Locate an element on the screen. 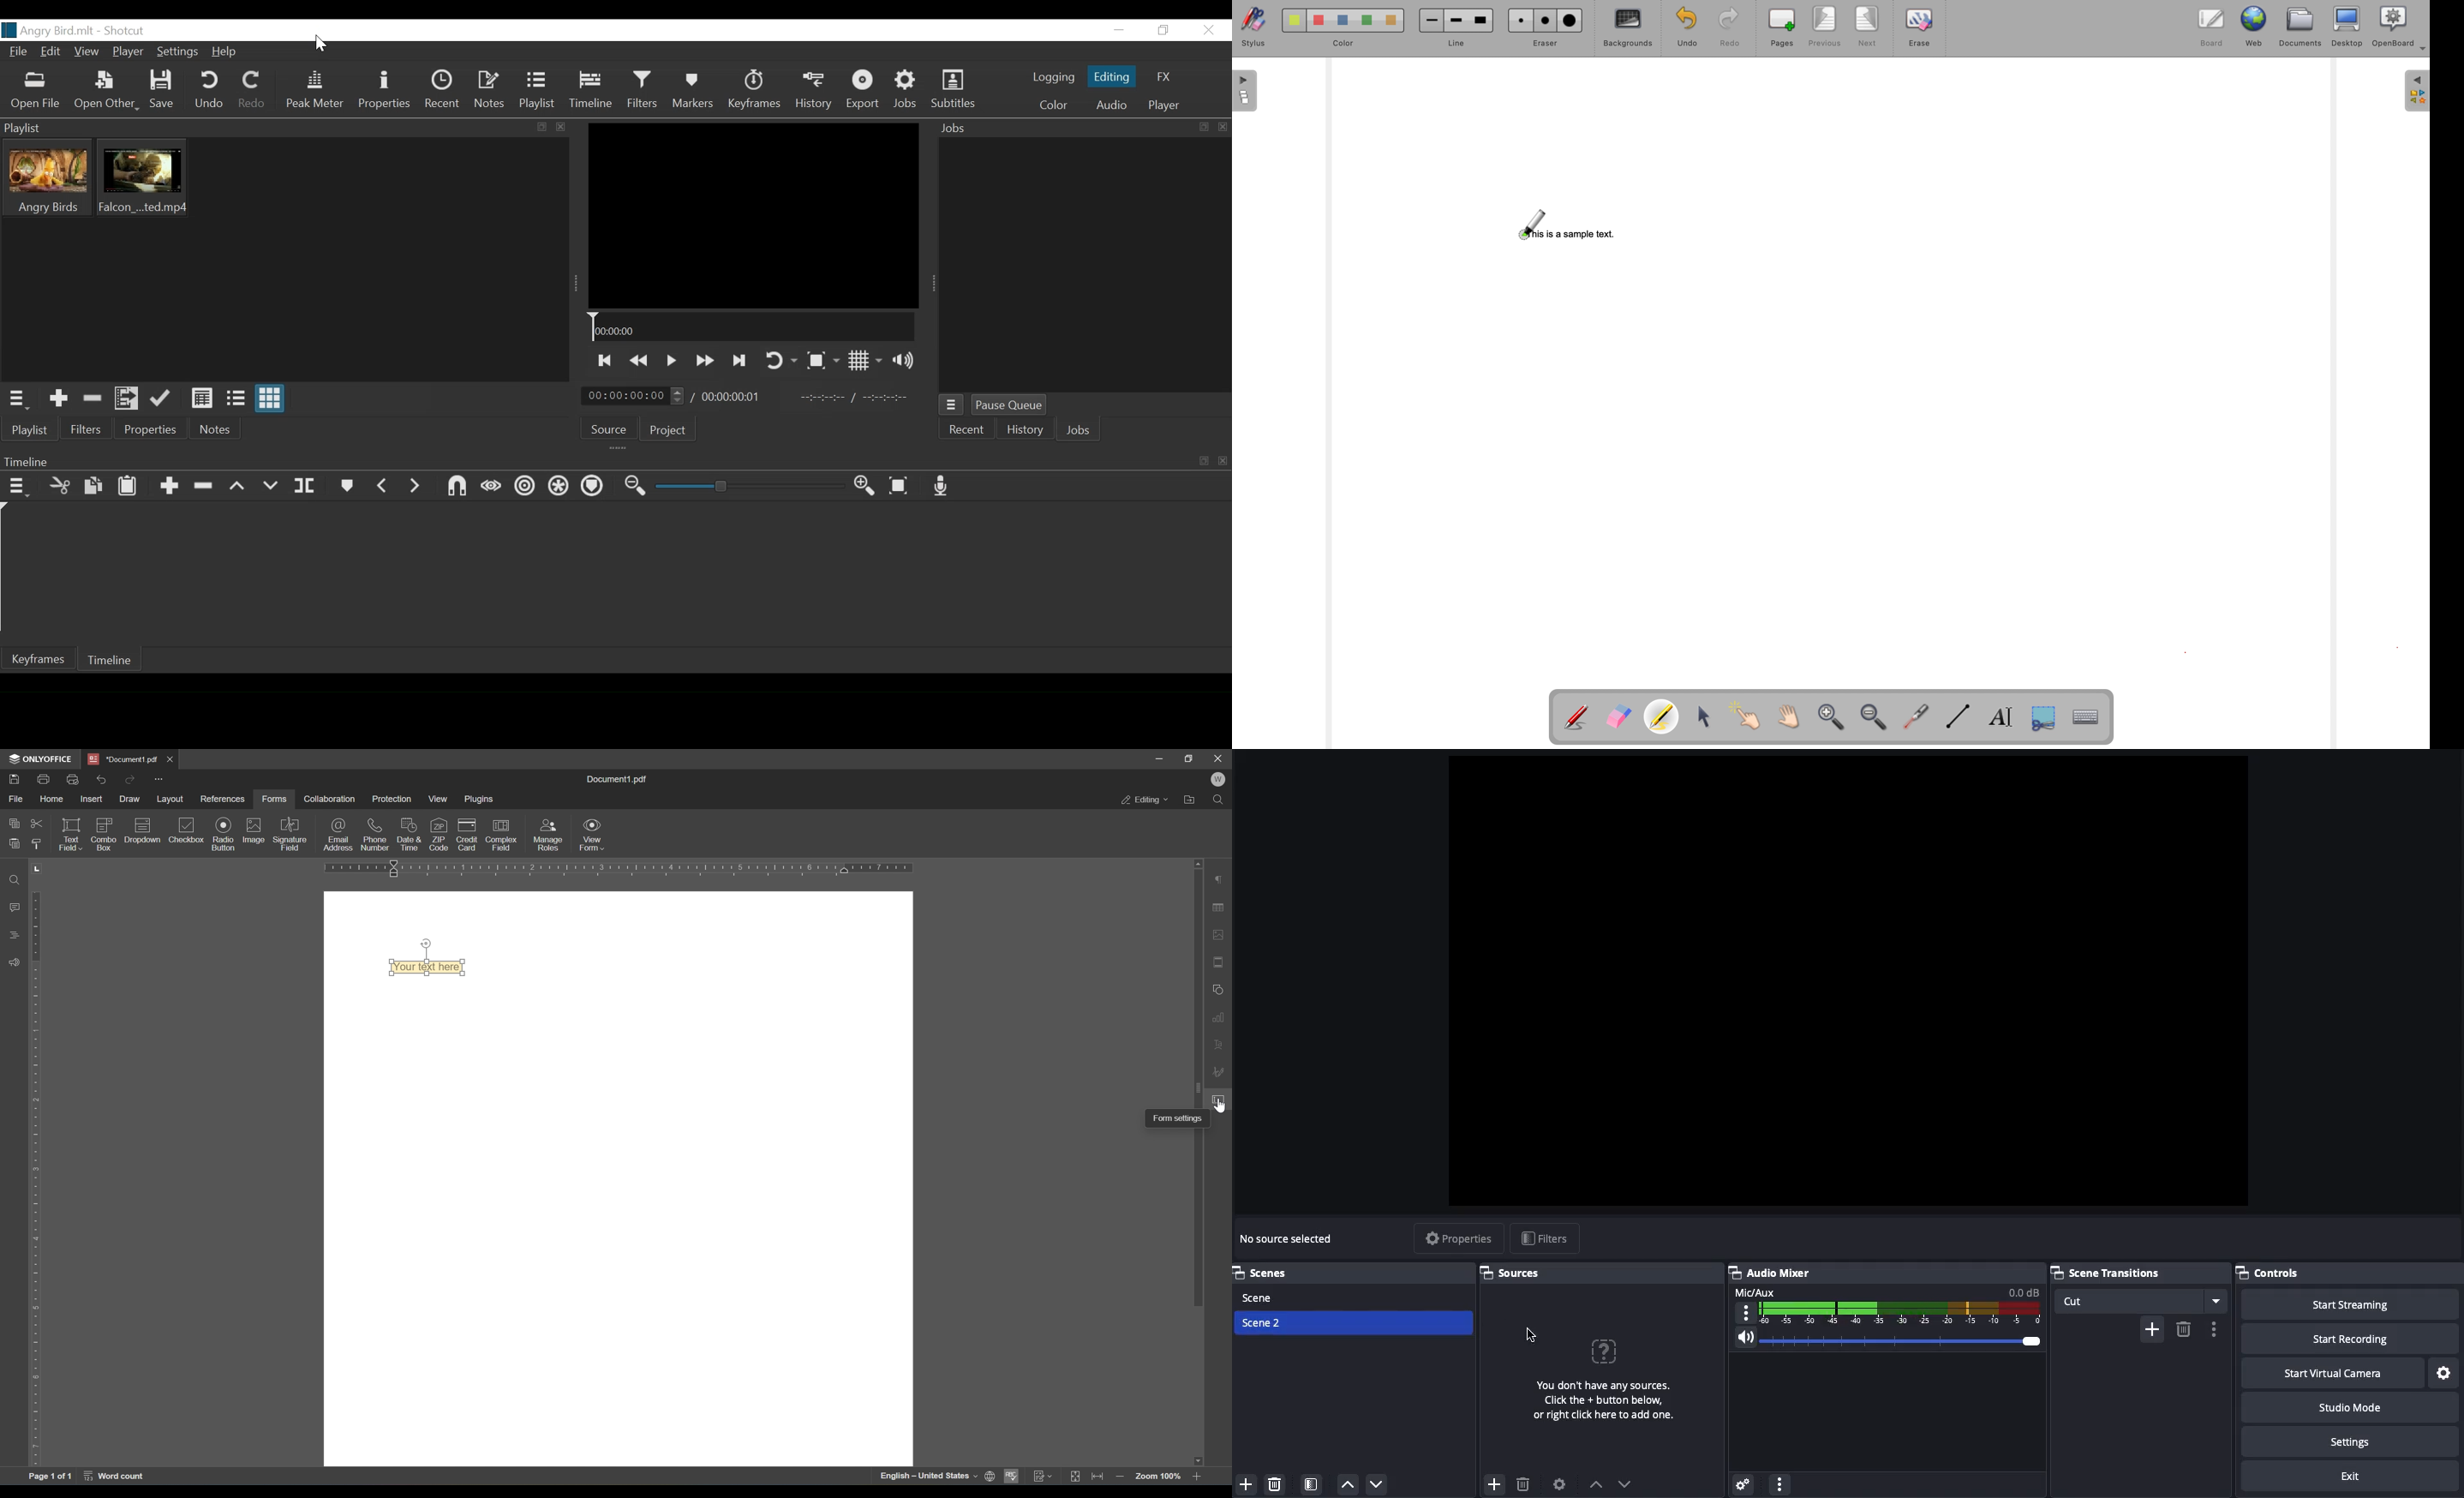 The width and height of the screenshot is (2464, 1512). zoom out is located at coordinates (1876, 717).